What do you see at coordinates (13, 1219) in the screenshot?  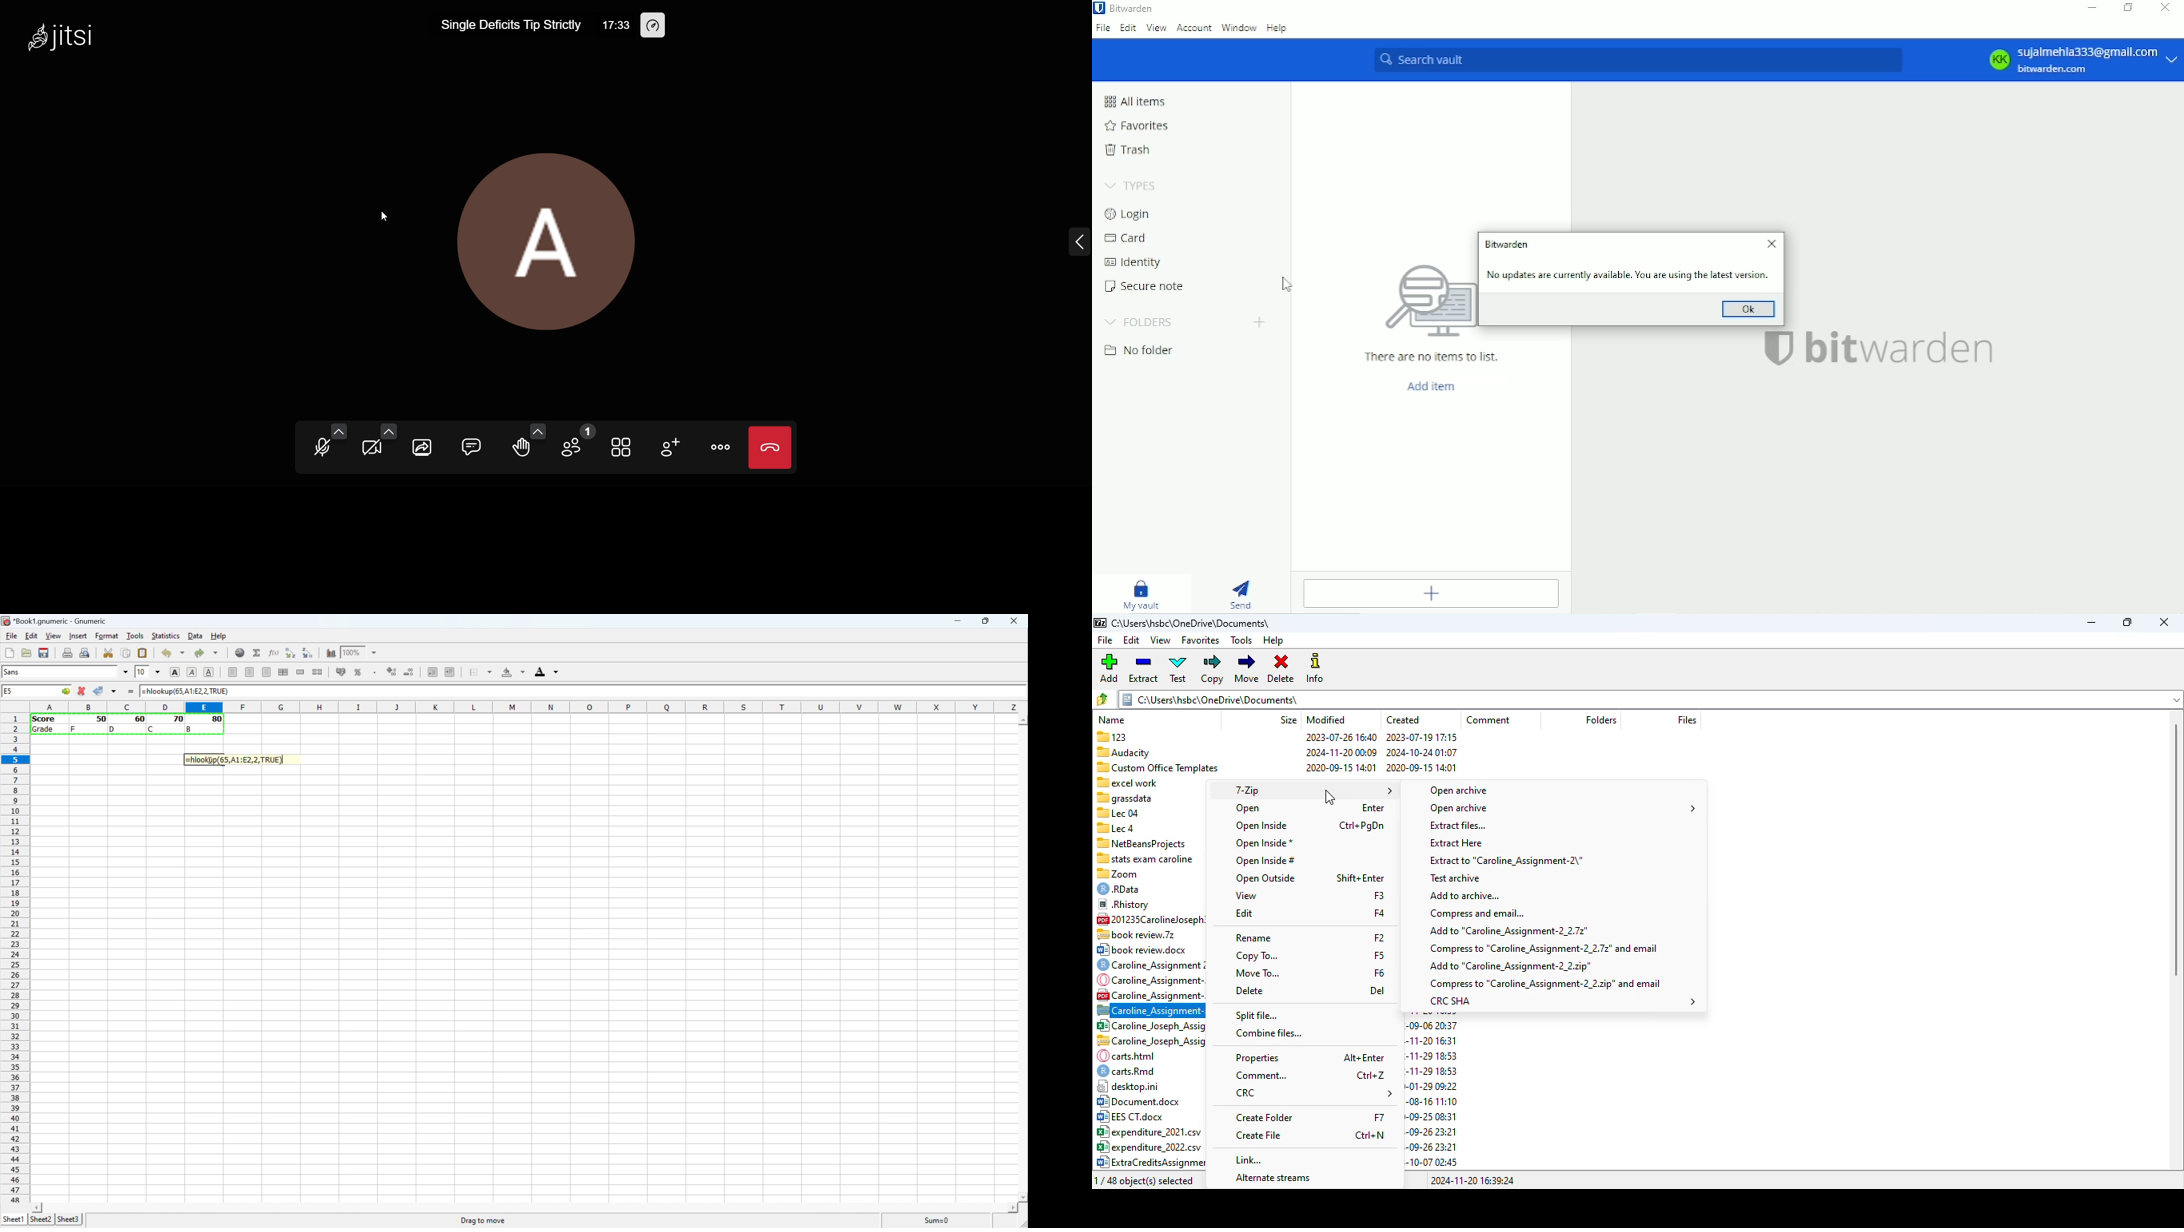 I see `Sheet 1` at bounding box center [13, 1219].